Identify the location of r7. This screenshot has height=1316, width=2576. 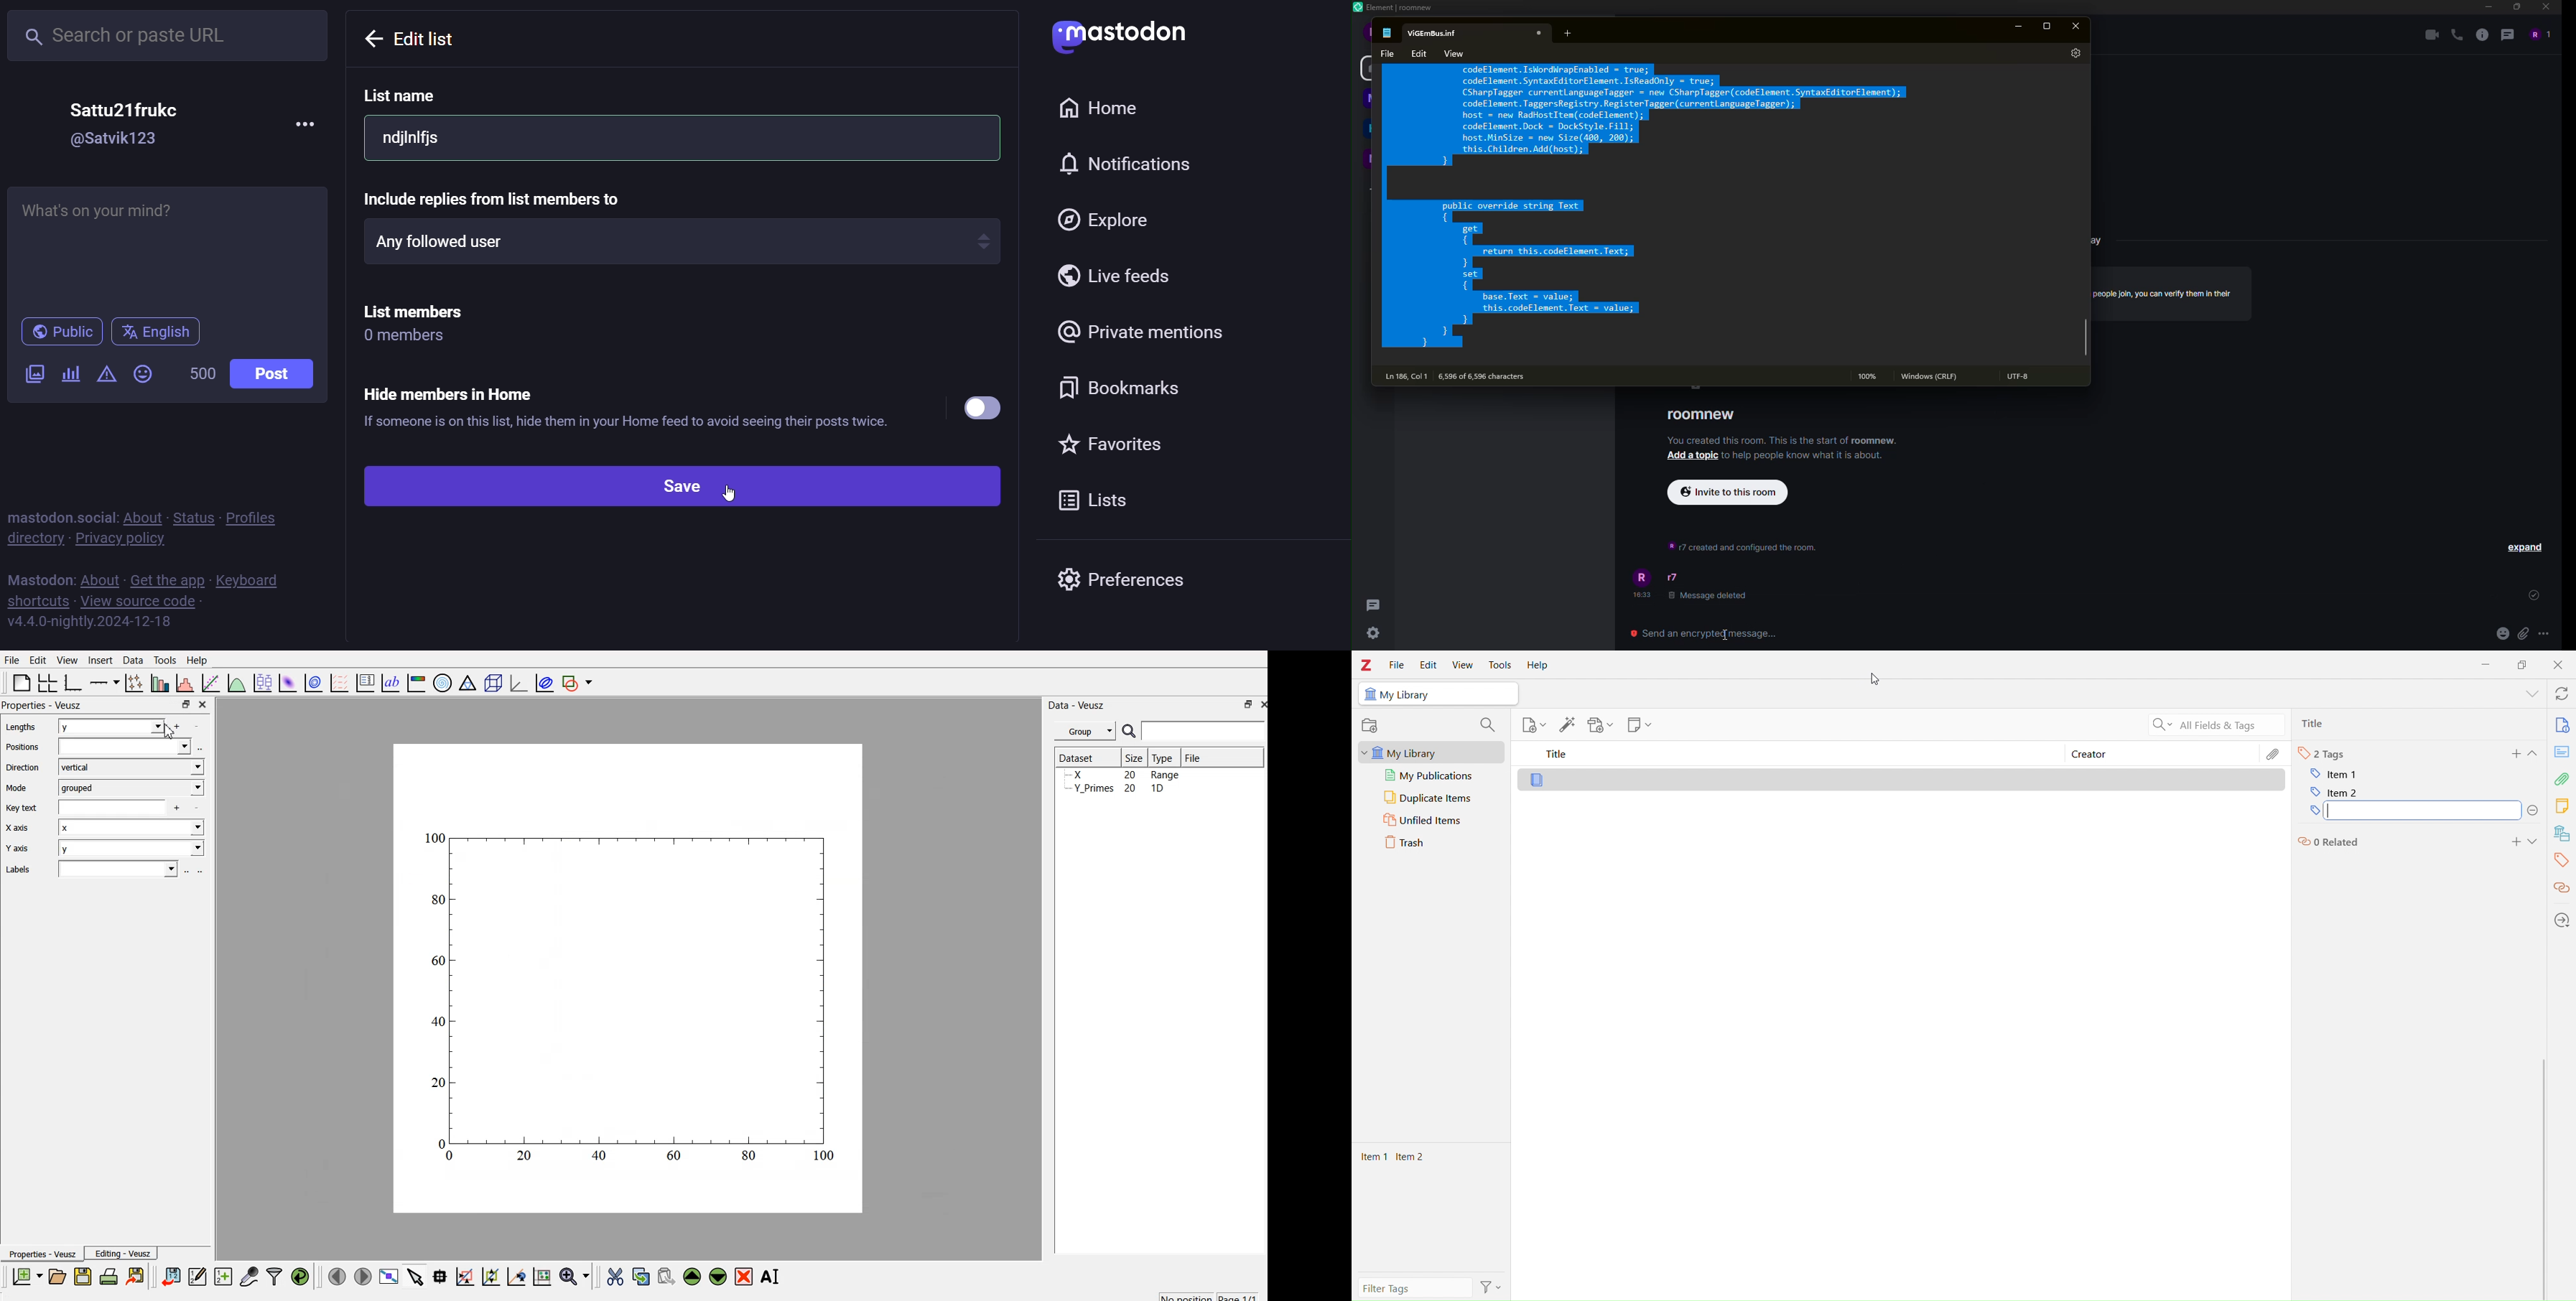
(1674, 577).